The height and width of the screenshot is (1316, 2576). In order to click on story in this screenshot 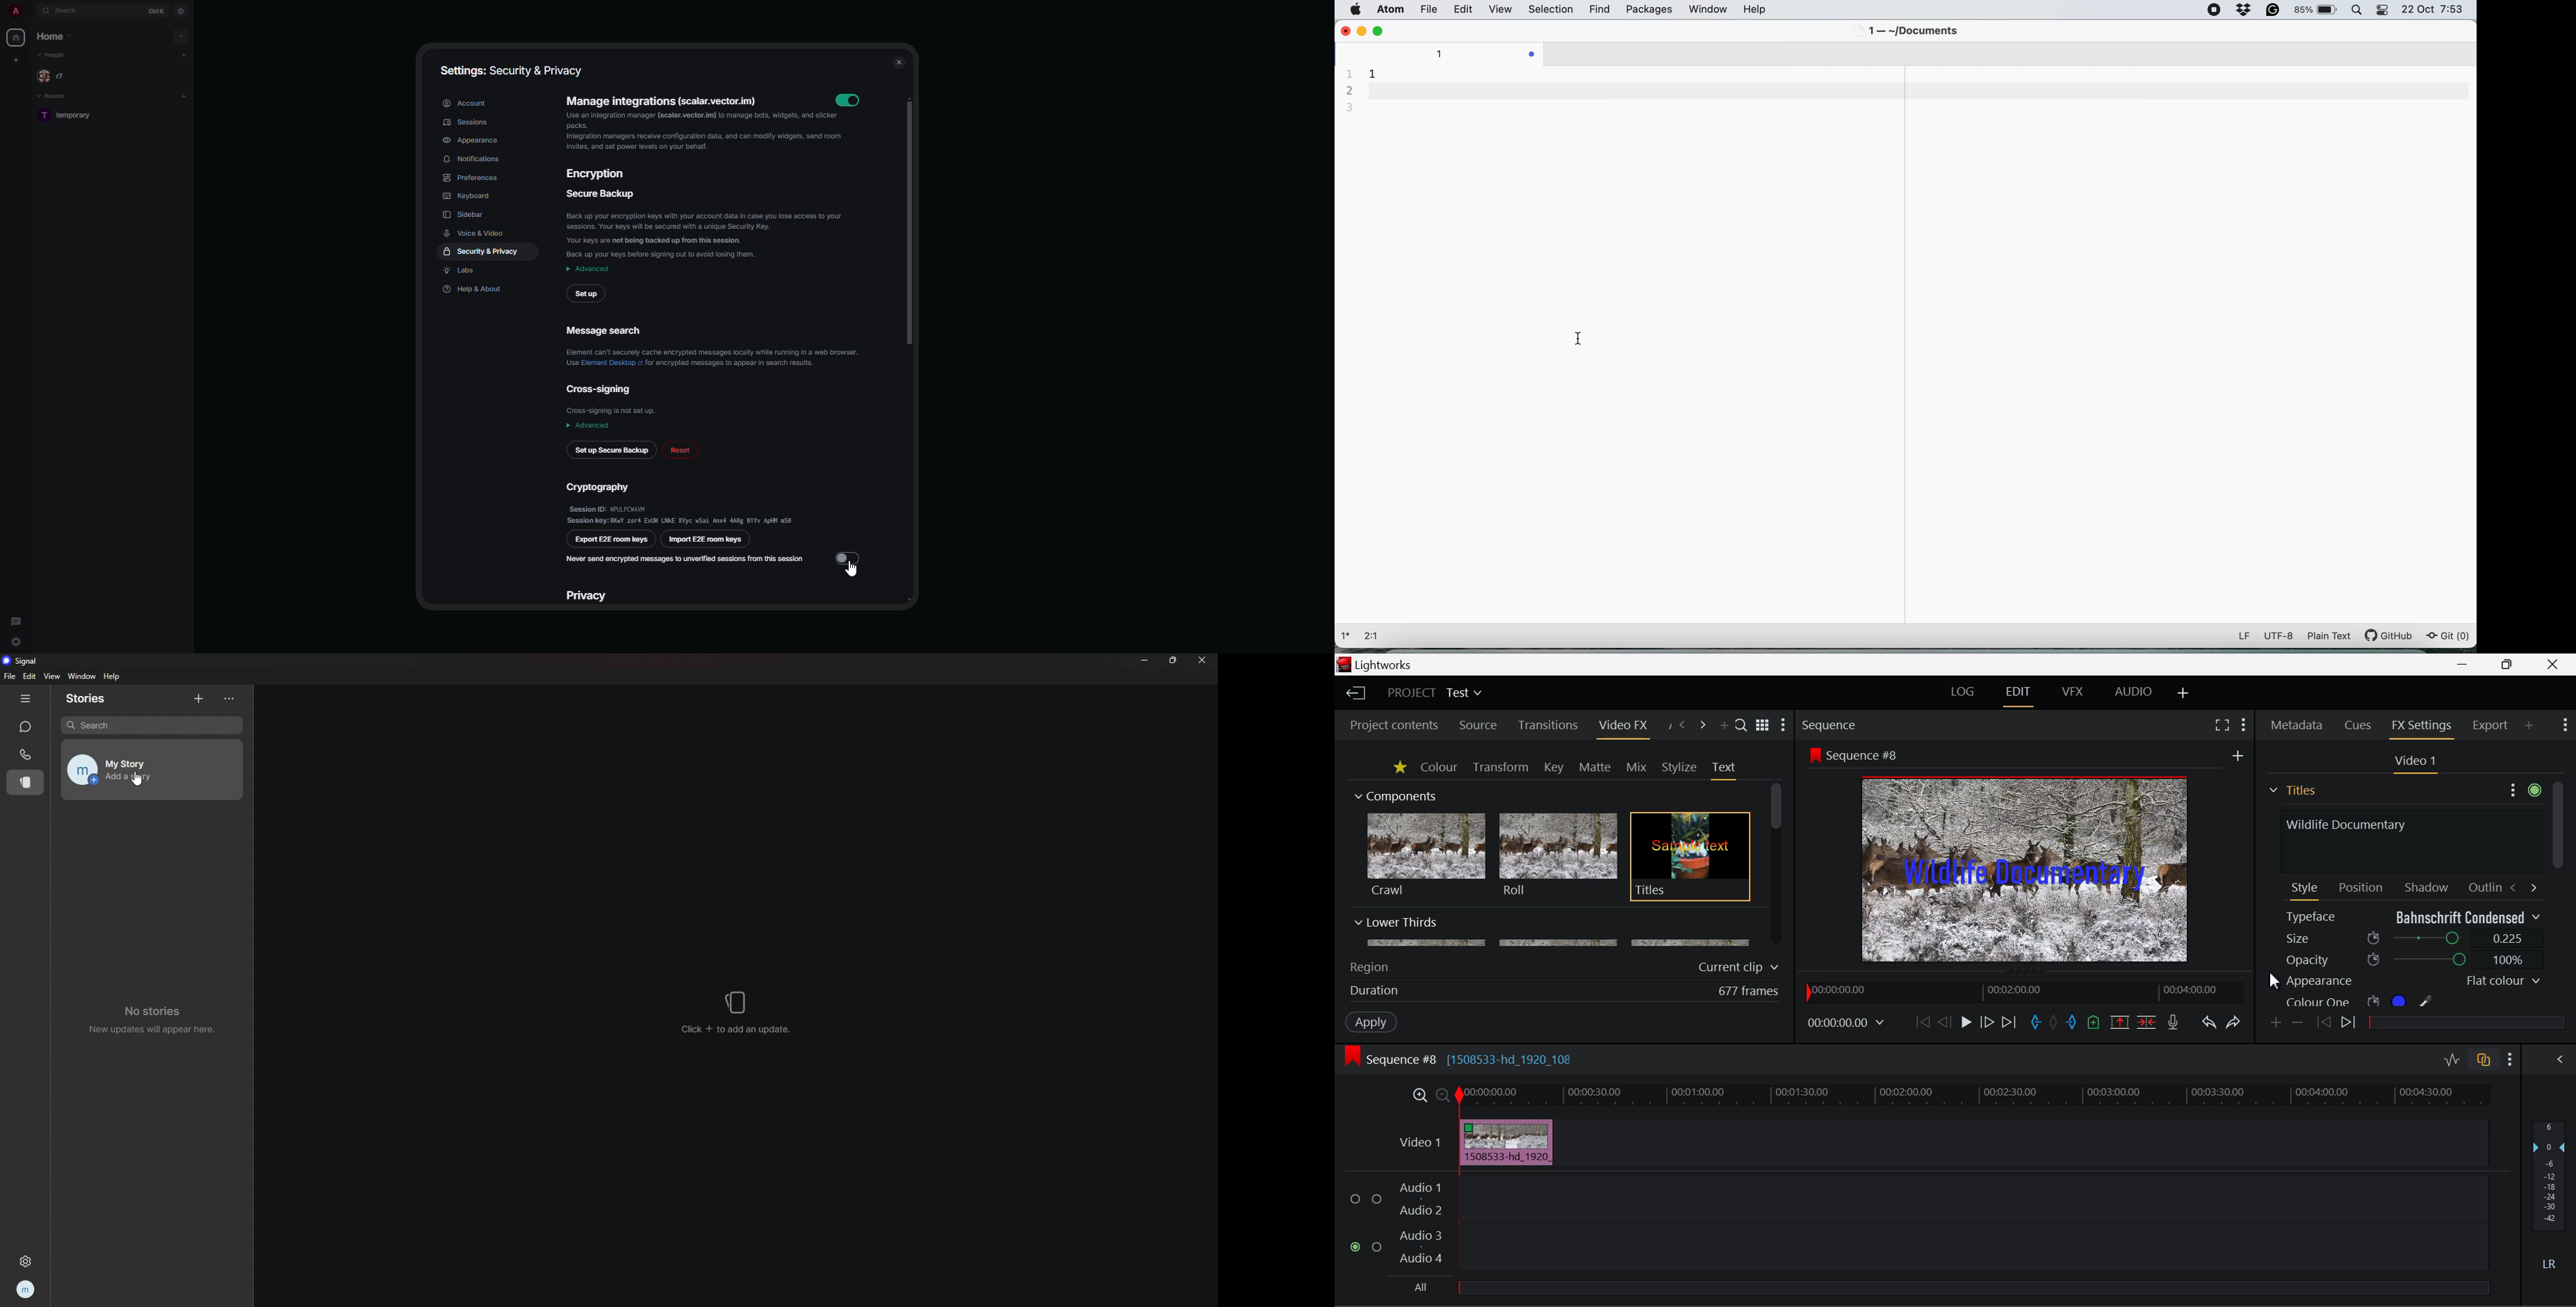, I will do `click(23, 783)`.